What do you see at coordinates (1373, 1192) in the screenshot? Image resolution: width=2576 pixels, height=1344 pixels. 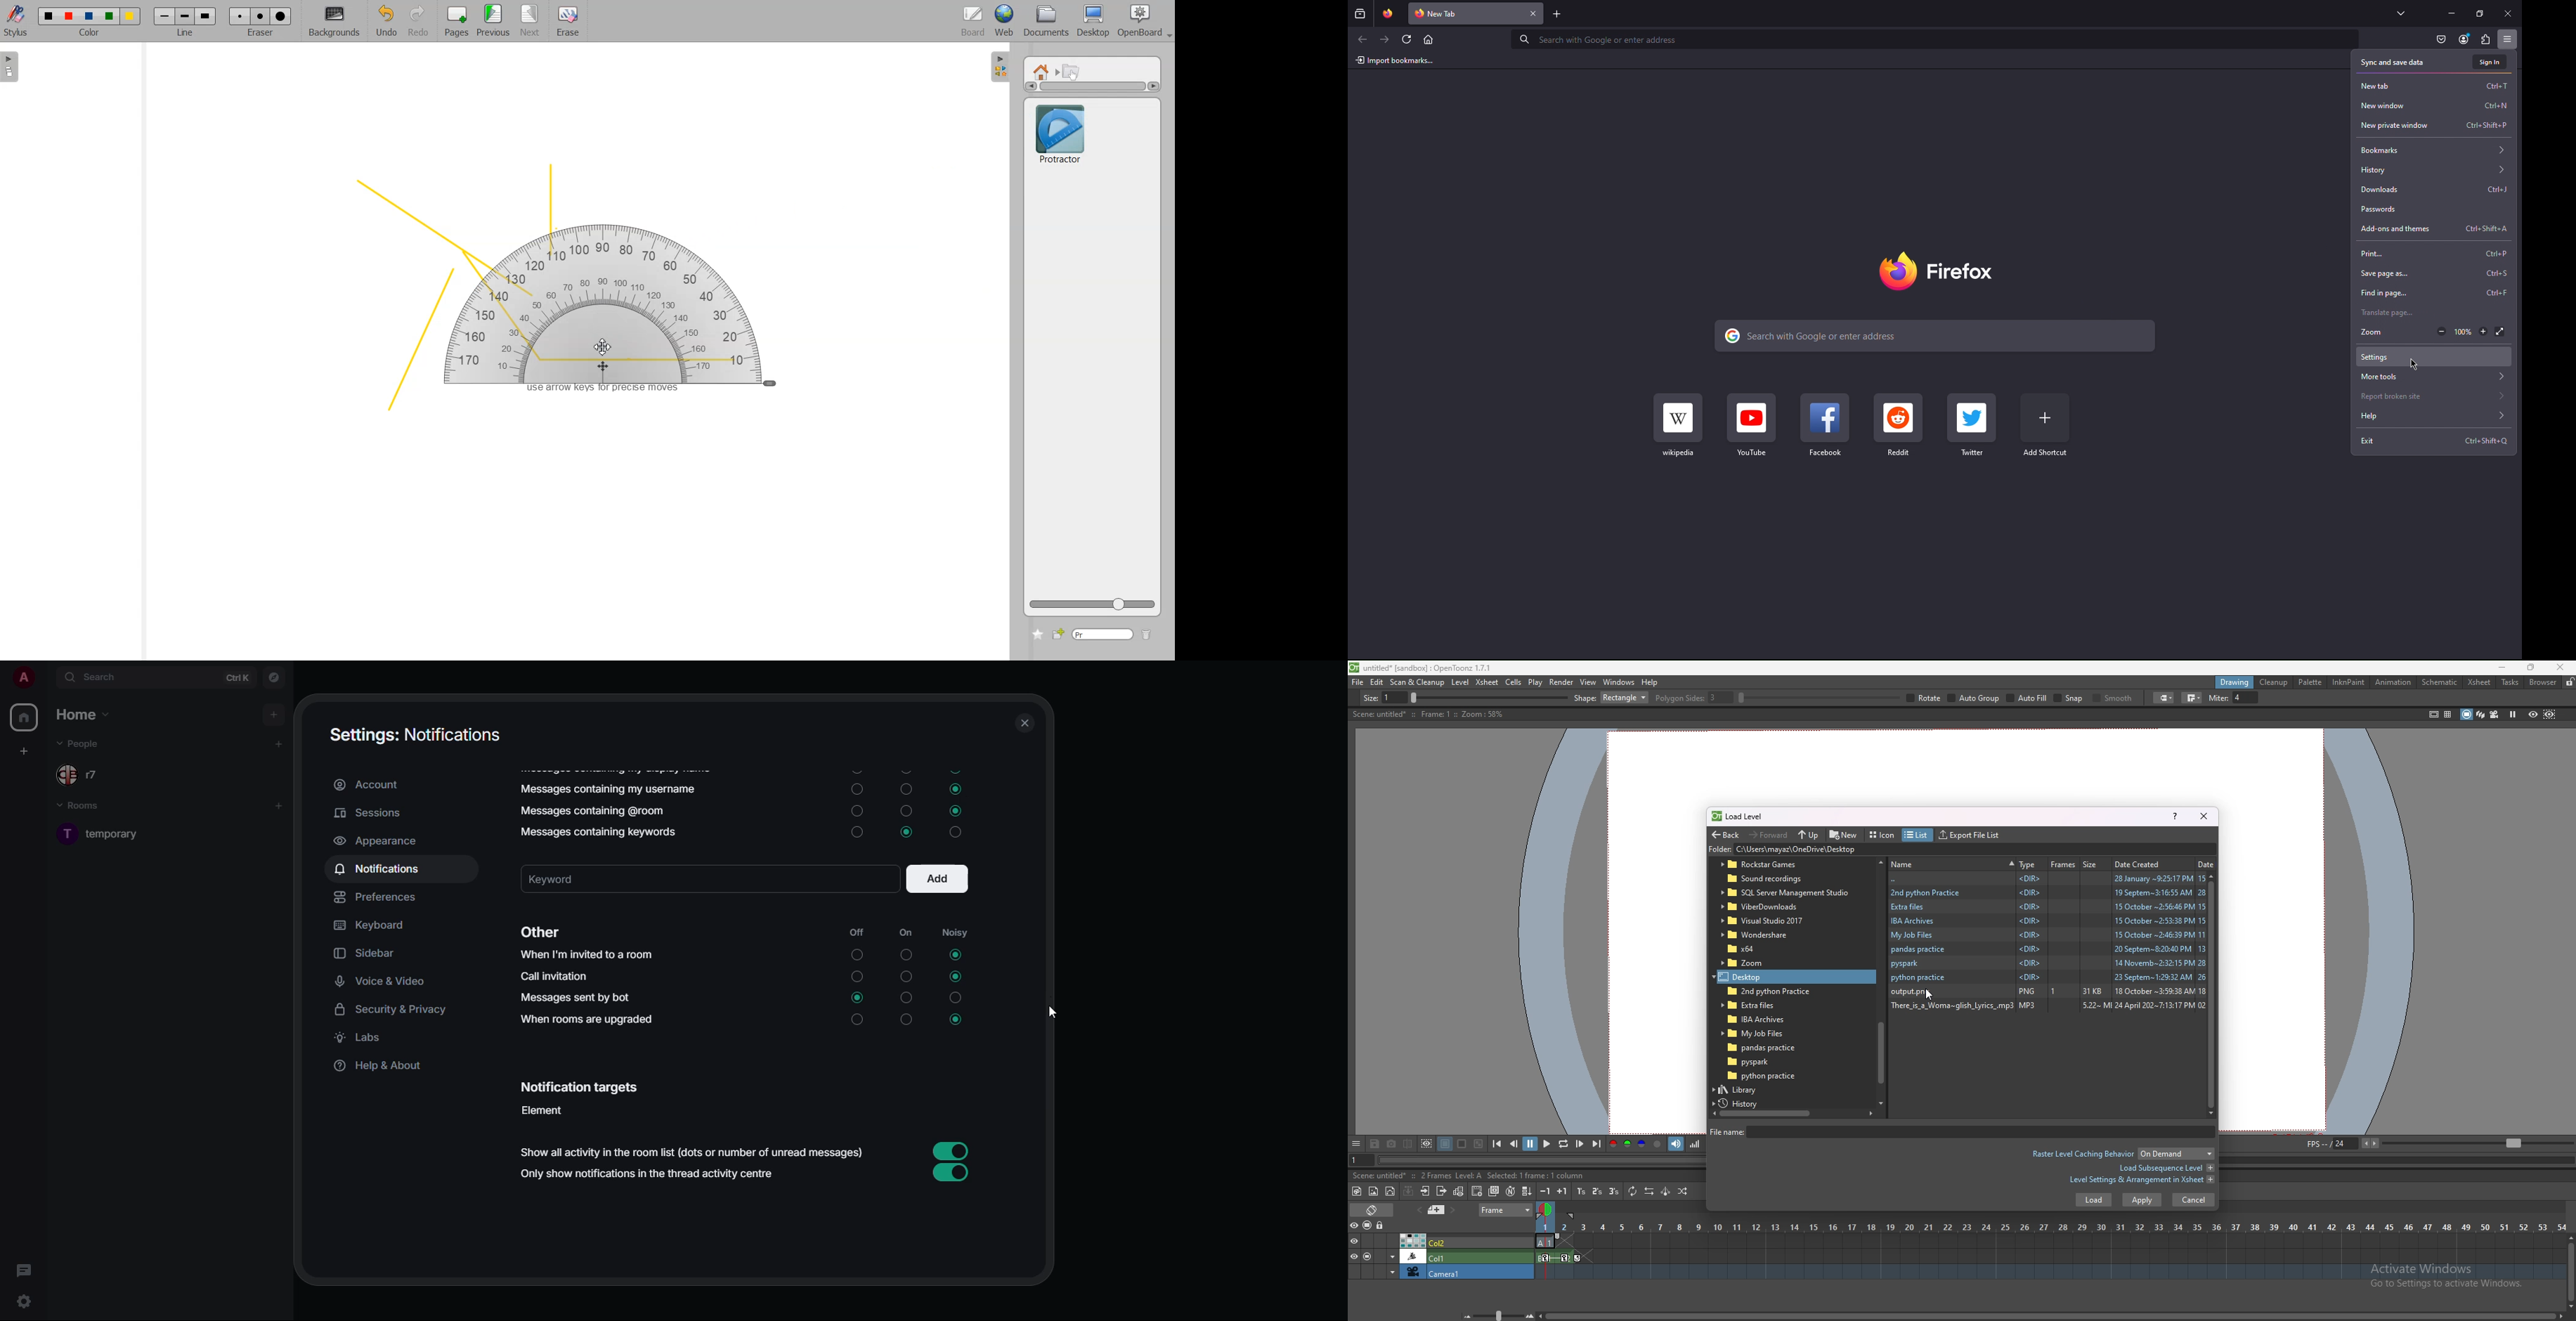 I see `new raster level` at bounding box center [1373, 1192].